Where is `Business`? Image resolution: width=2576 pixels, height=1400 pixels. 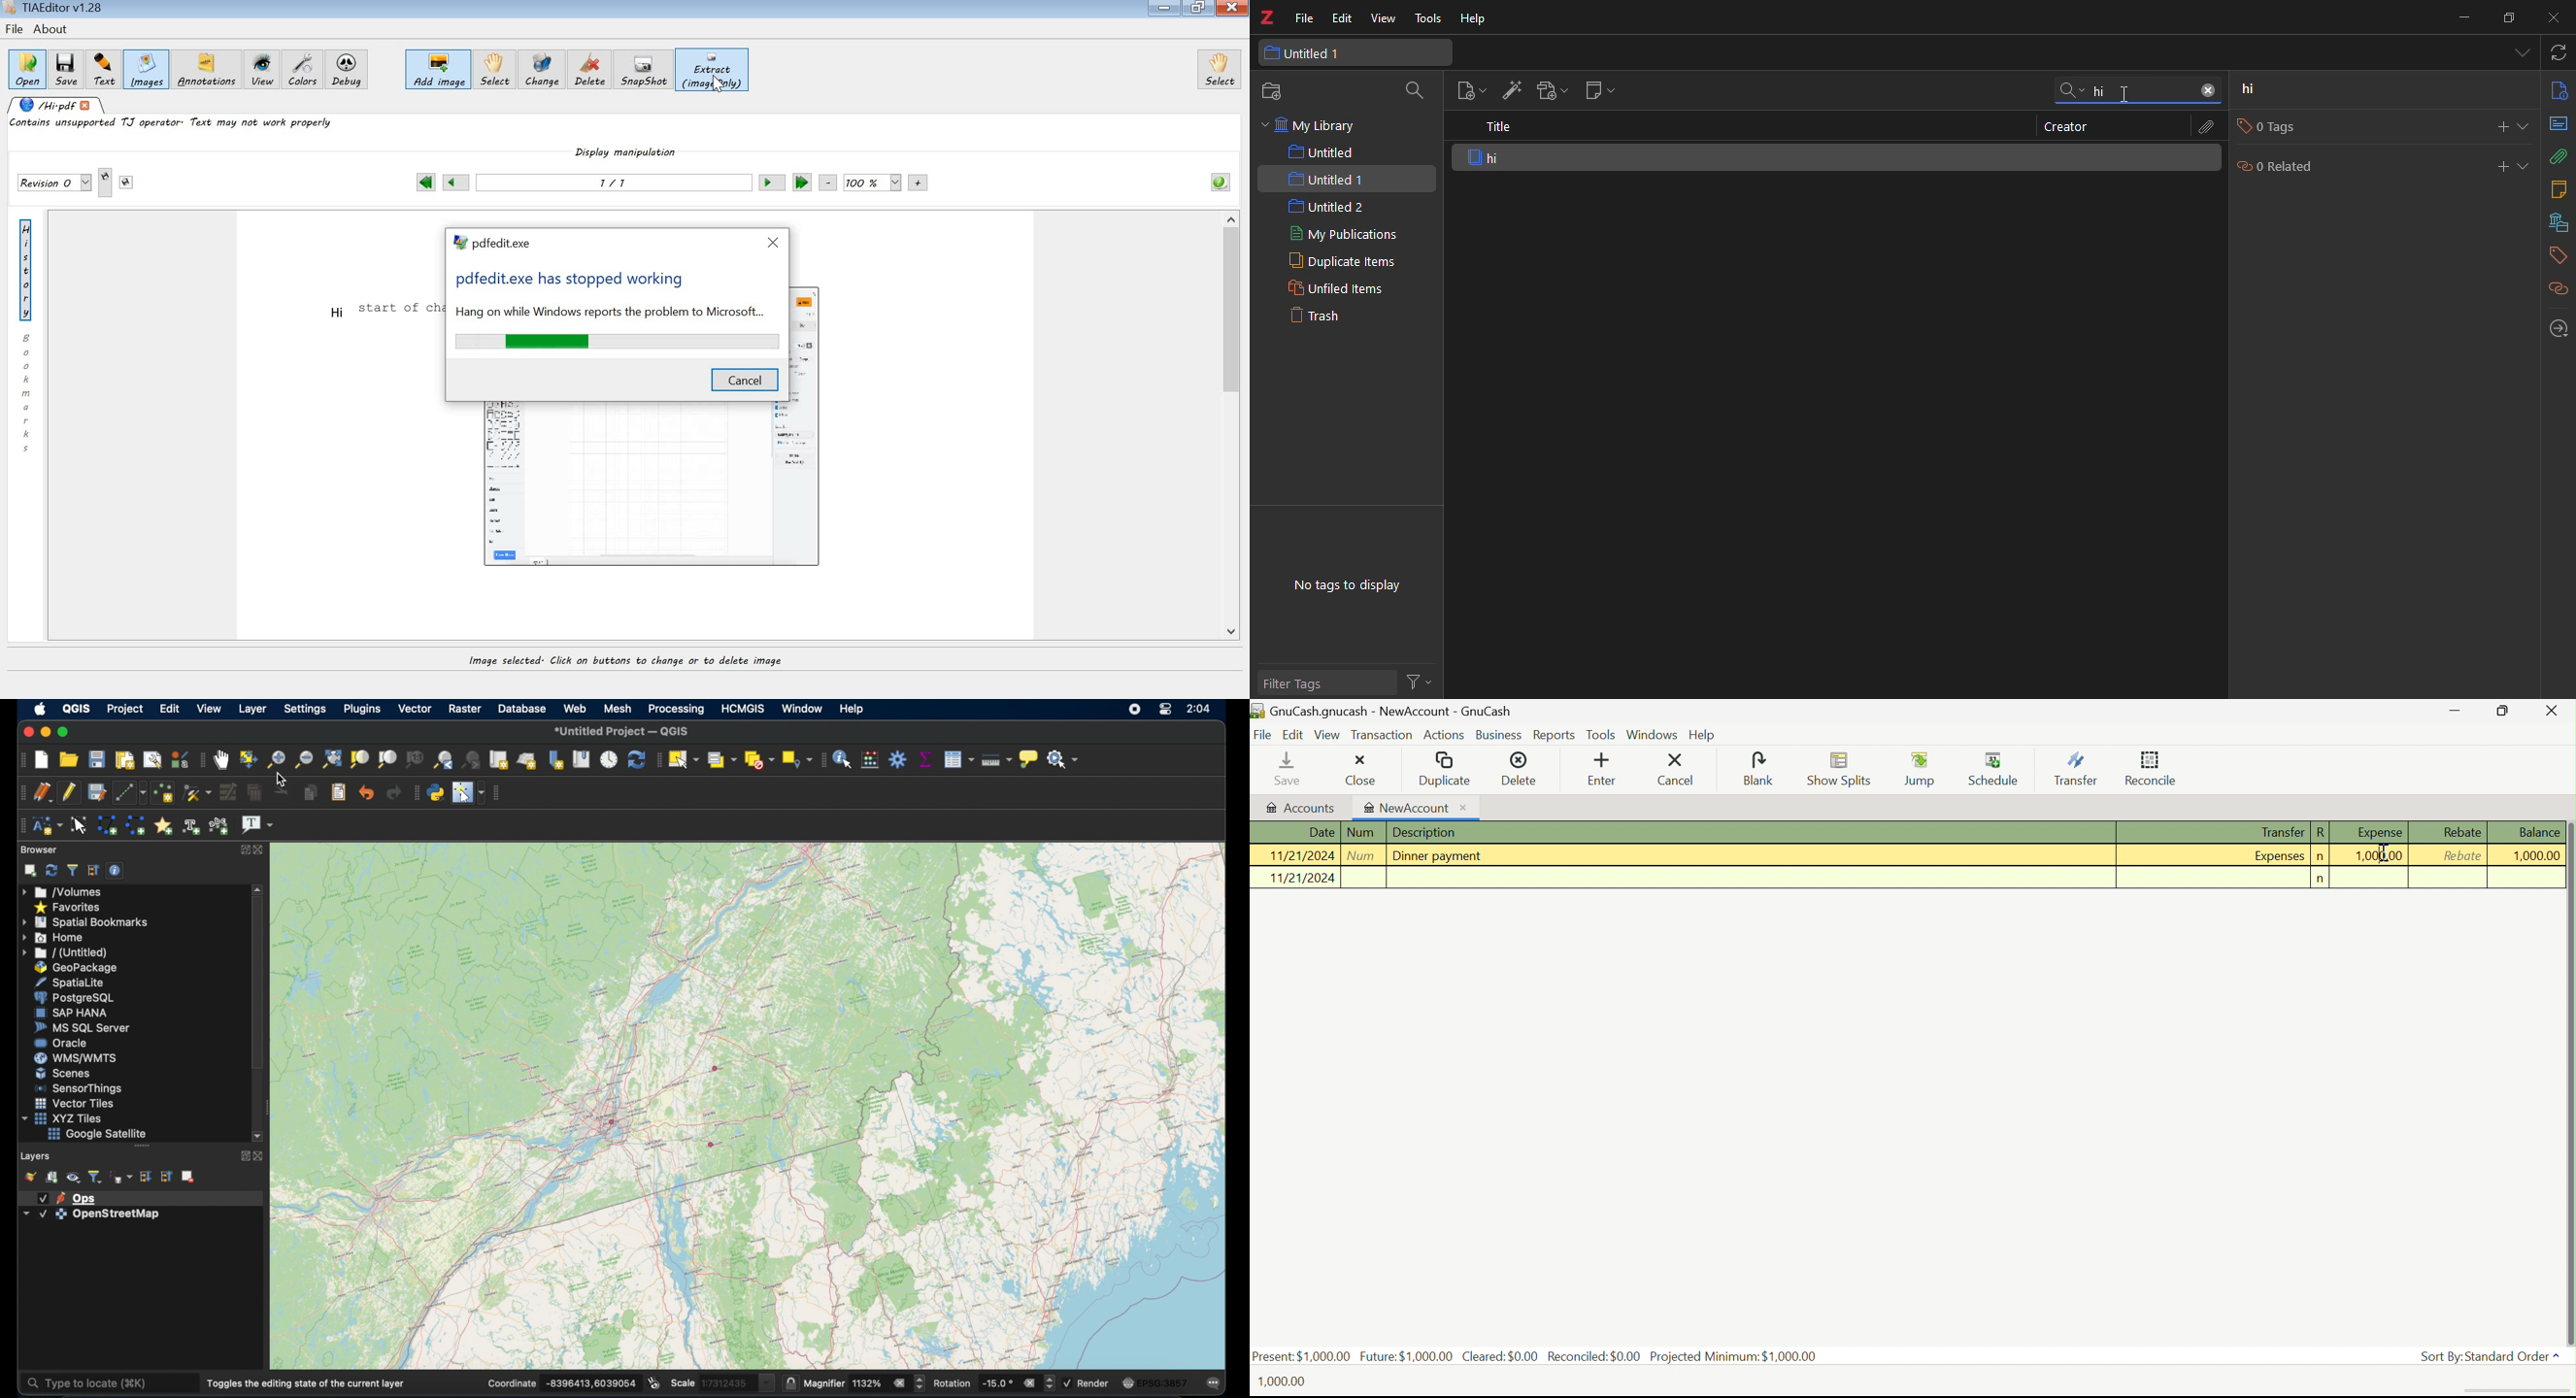
Business is located at coordinates (1500, 736).